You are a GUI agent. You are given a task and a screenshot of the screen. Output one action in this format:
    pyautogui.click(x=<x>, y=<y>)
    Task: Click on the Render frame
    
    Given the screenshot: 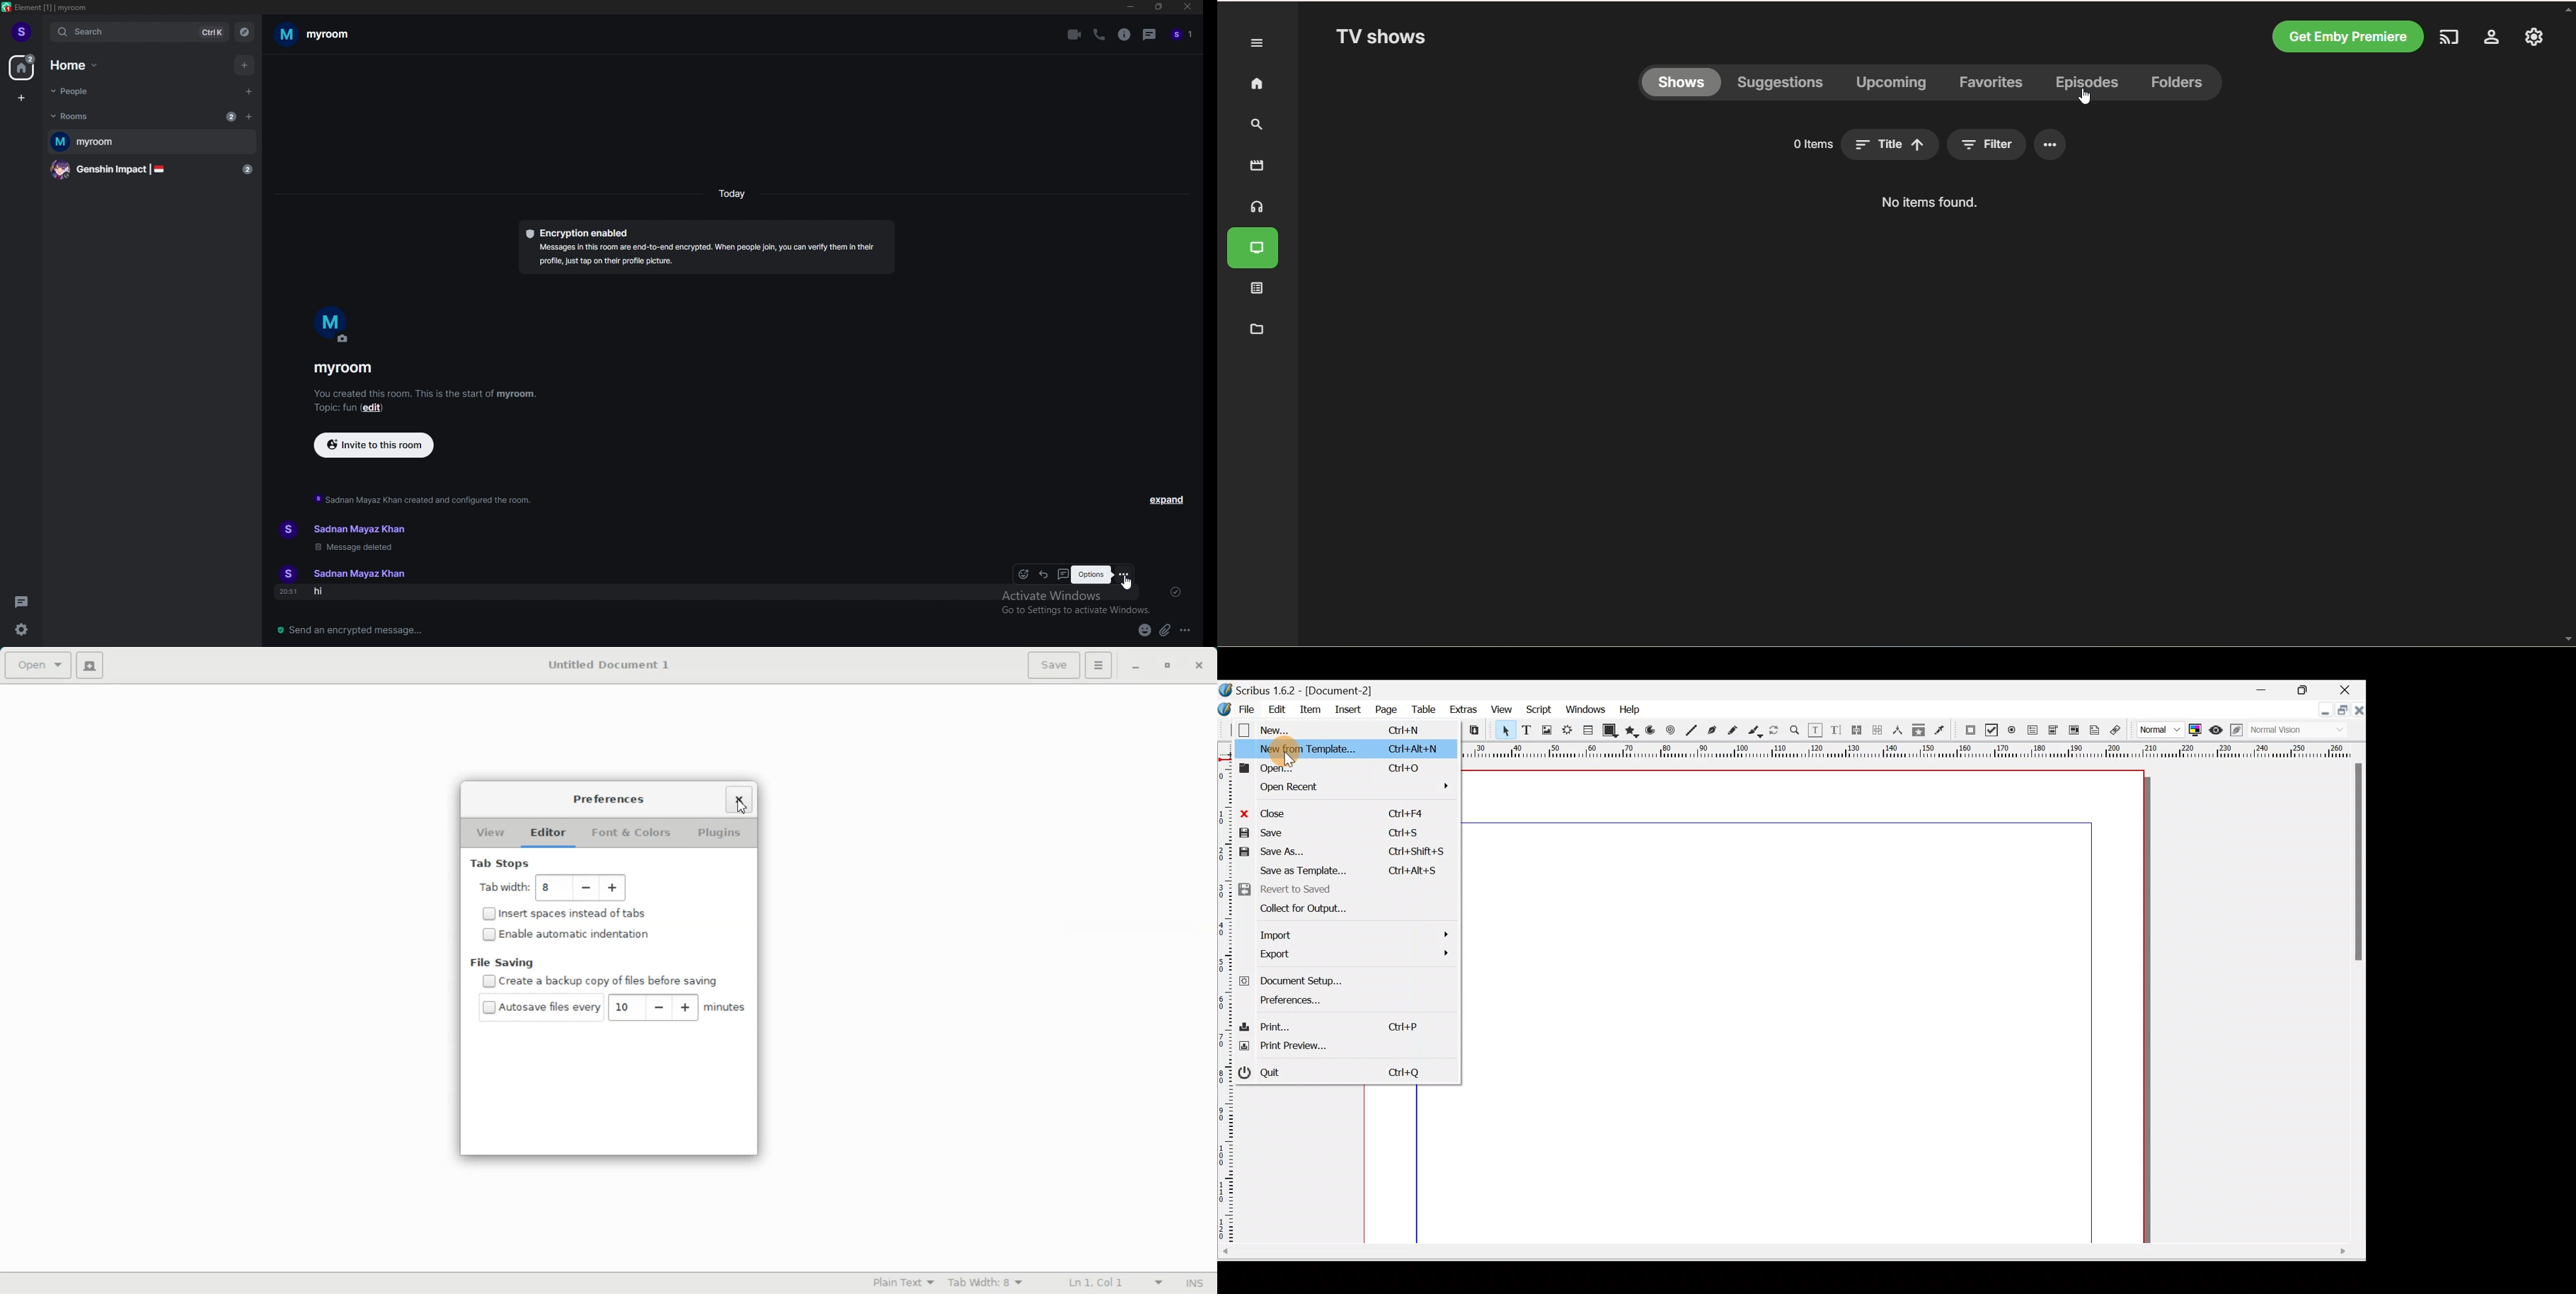 What is the action you would take?
    pyautogui.click(x=1567, y=732)
    